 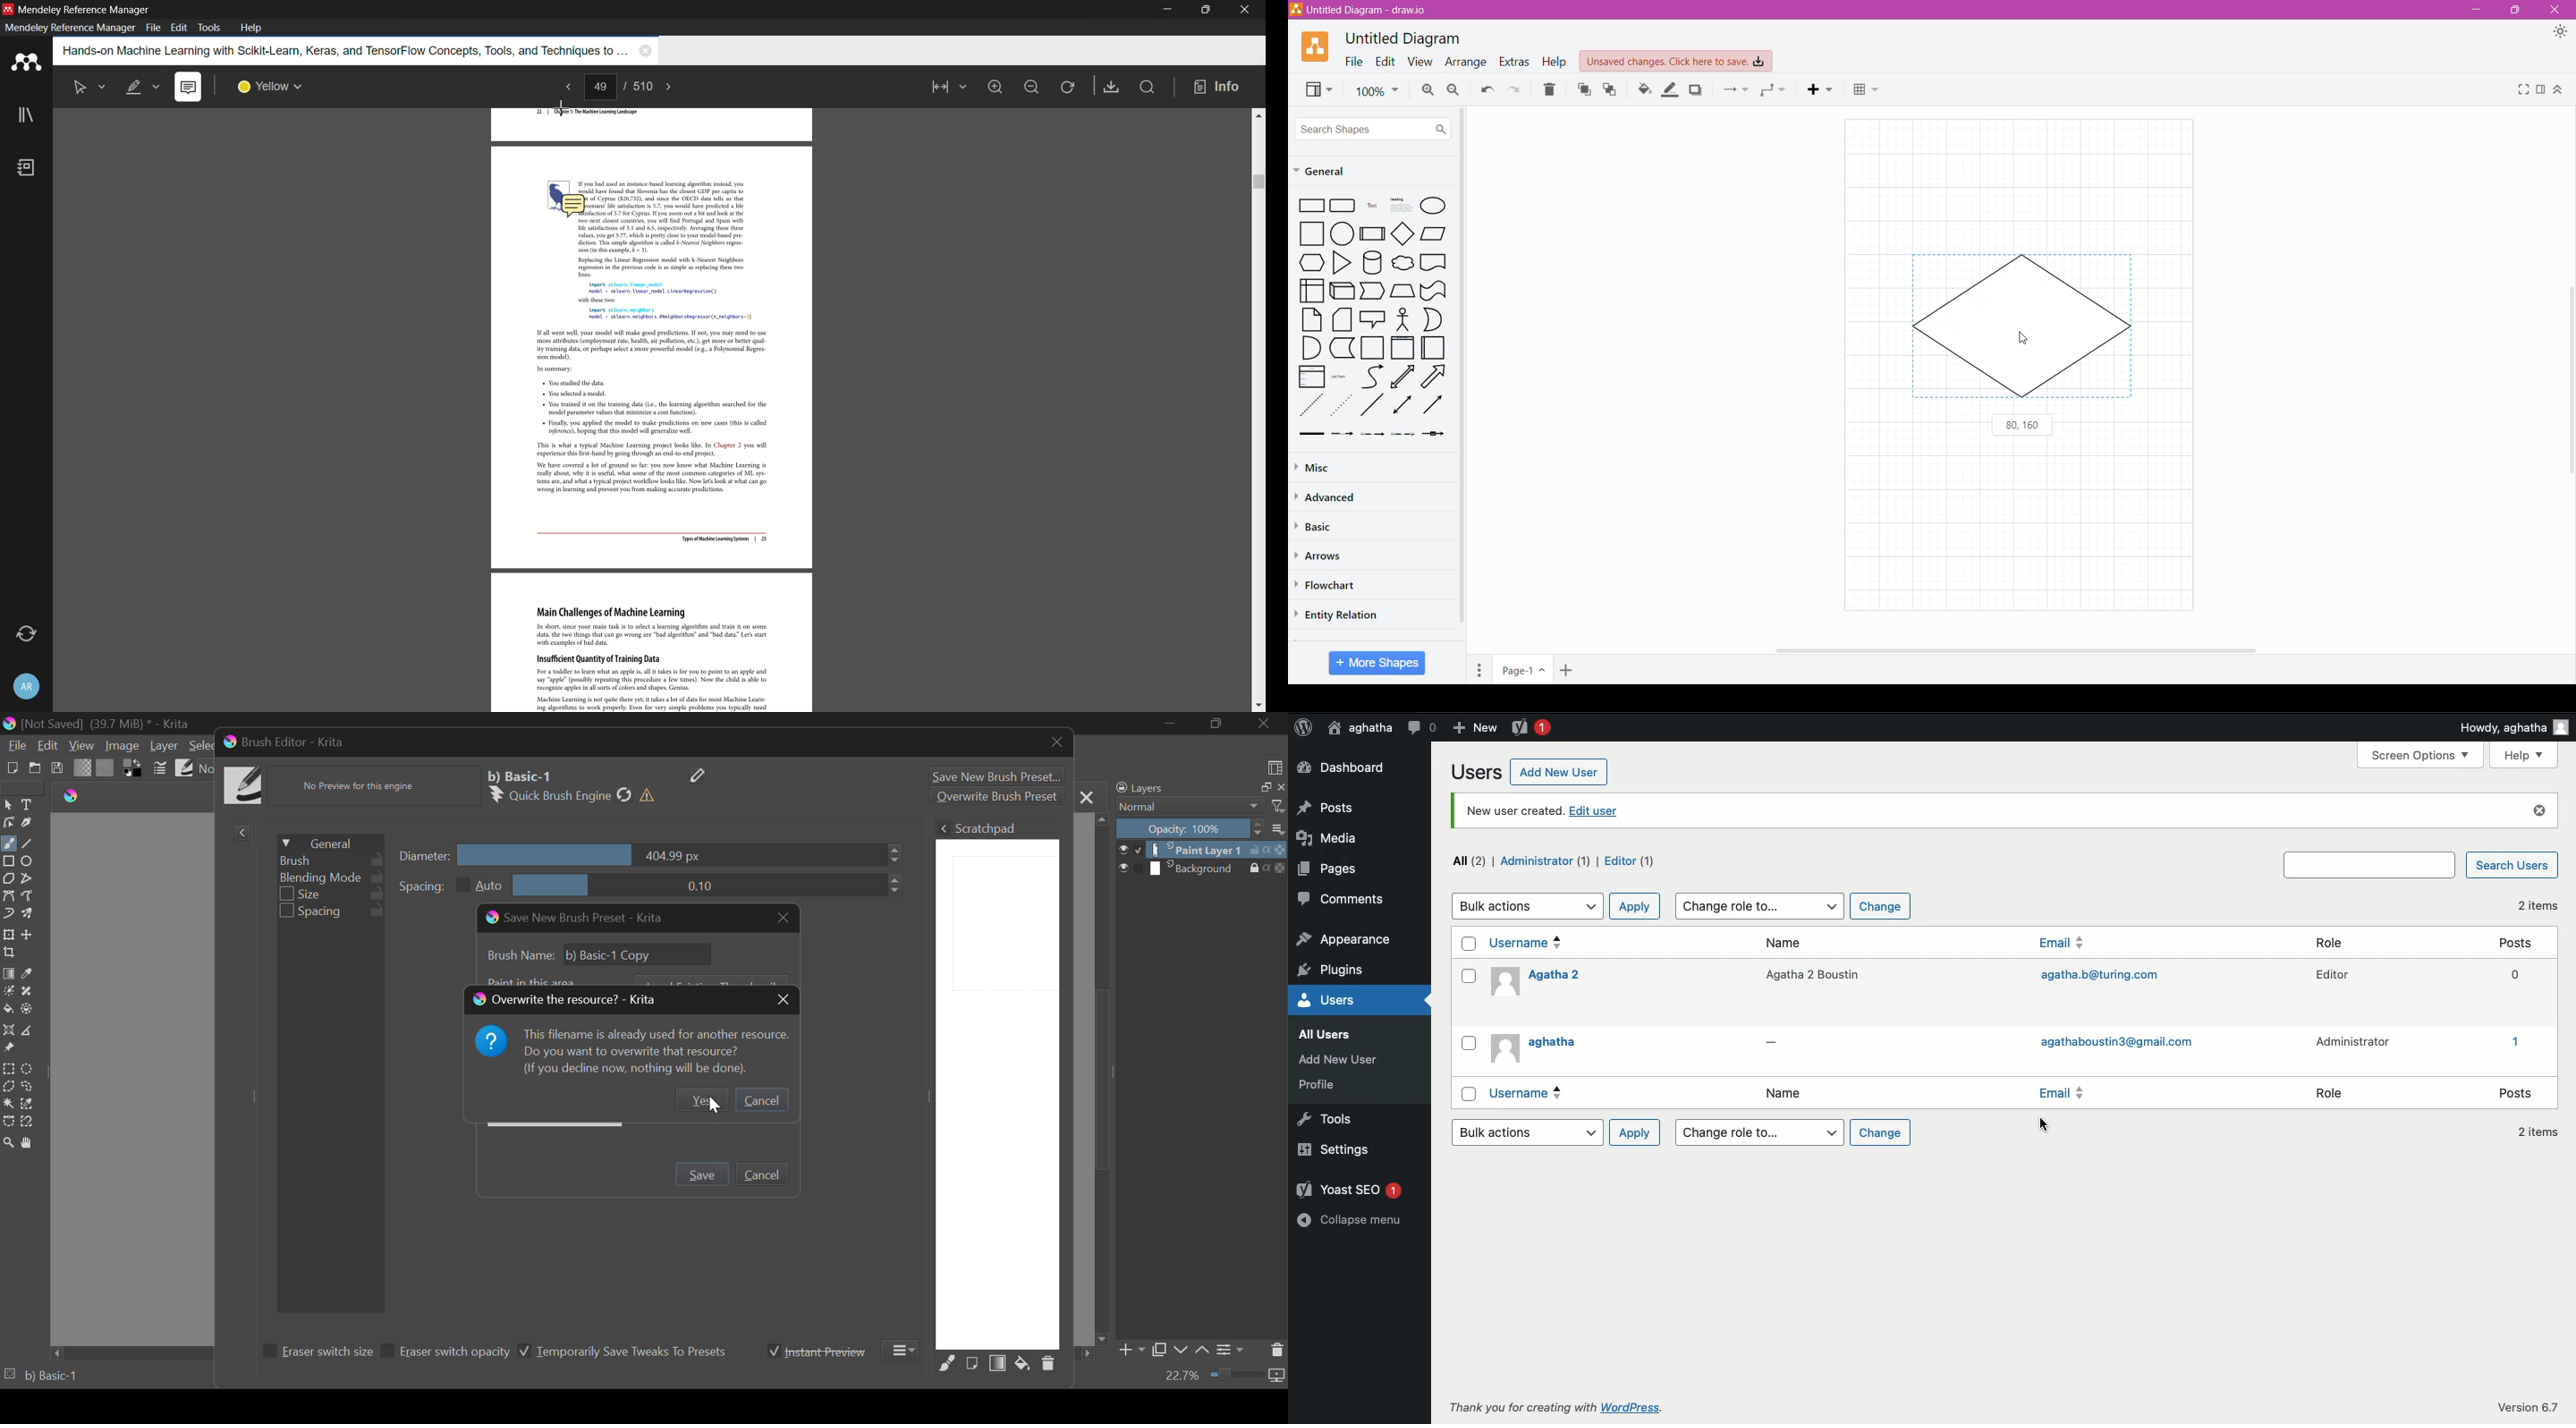 What do you see at coordinates (566, 88) in the screenshot?
I see `previous page` at bounding box center [566, 88].